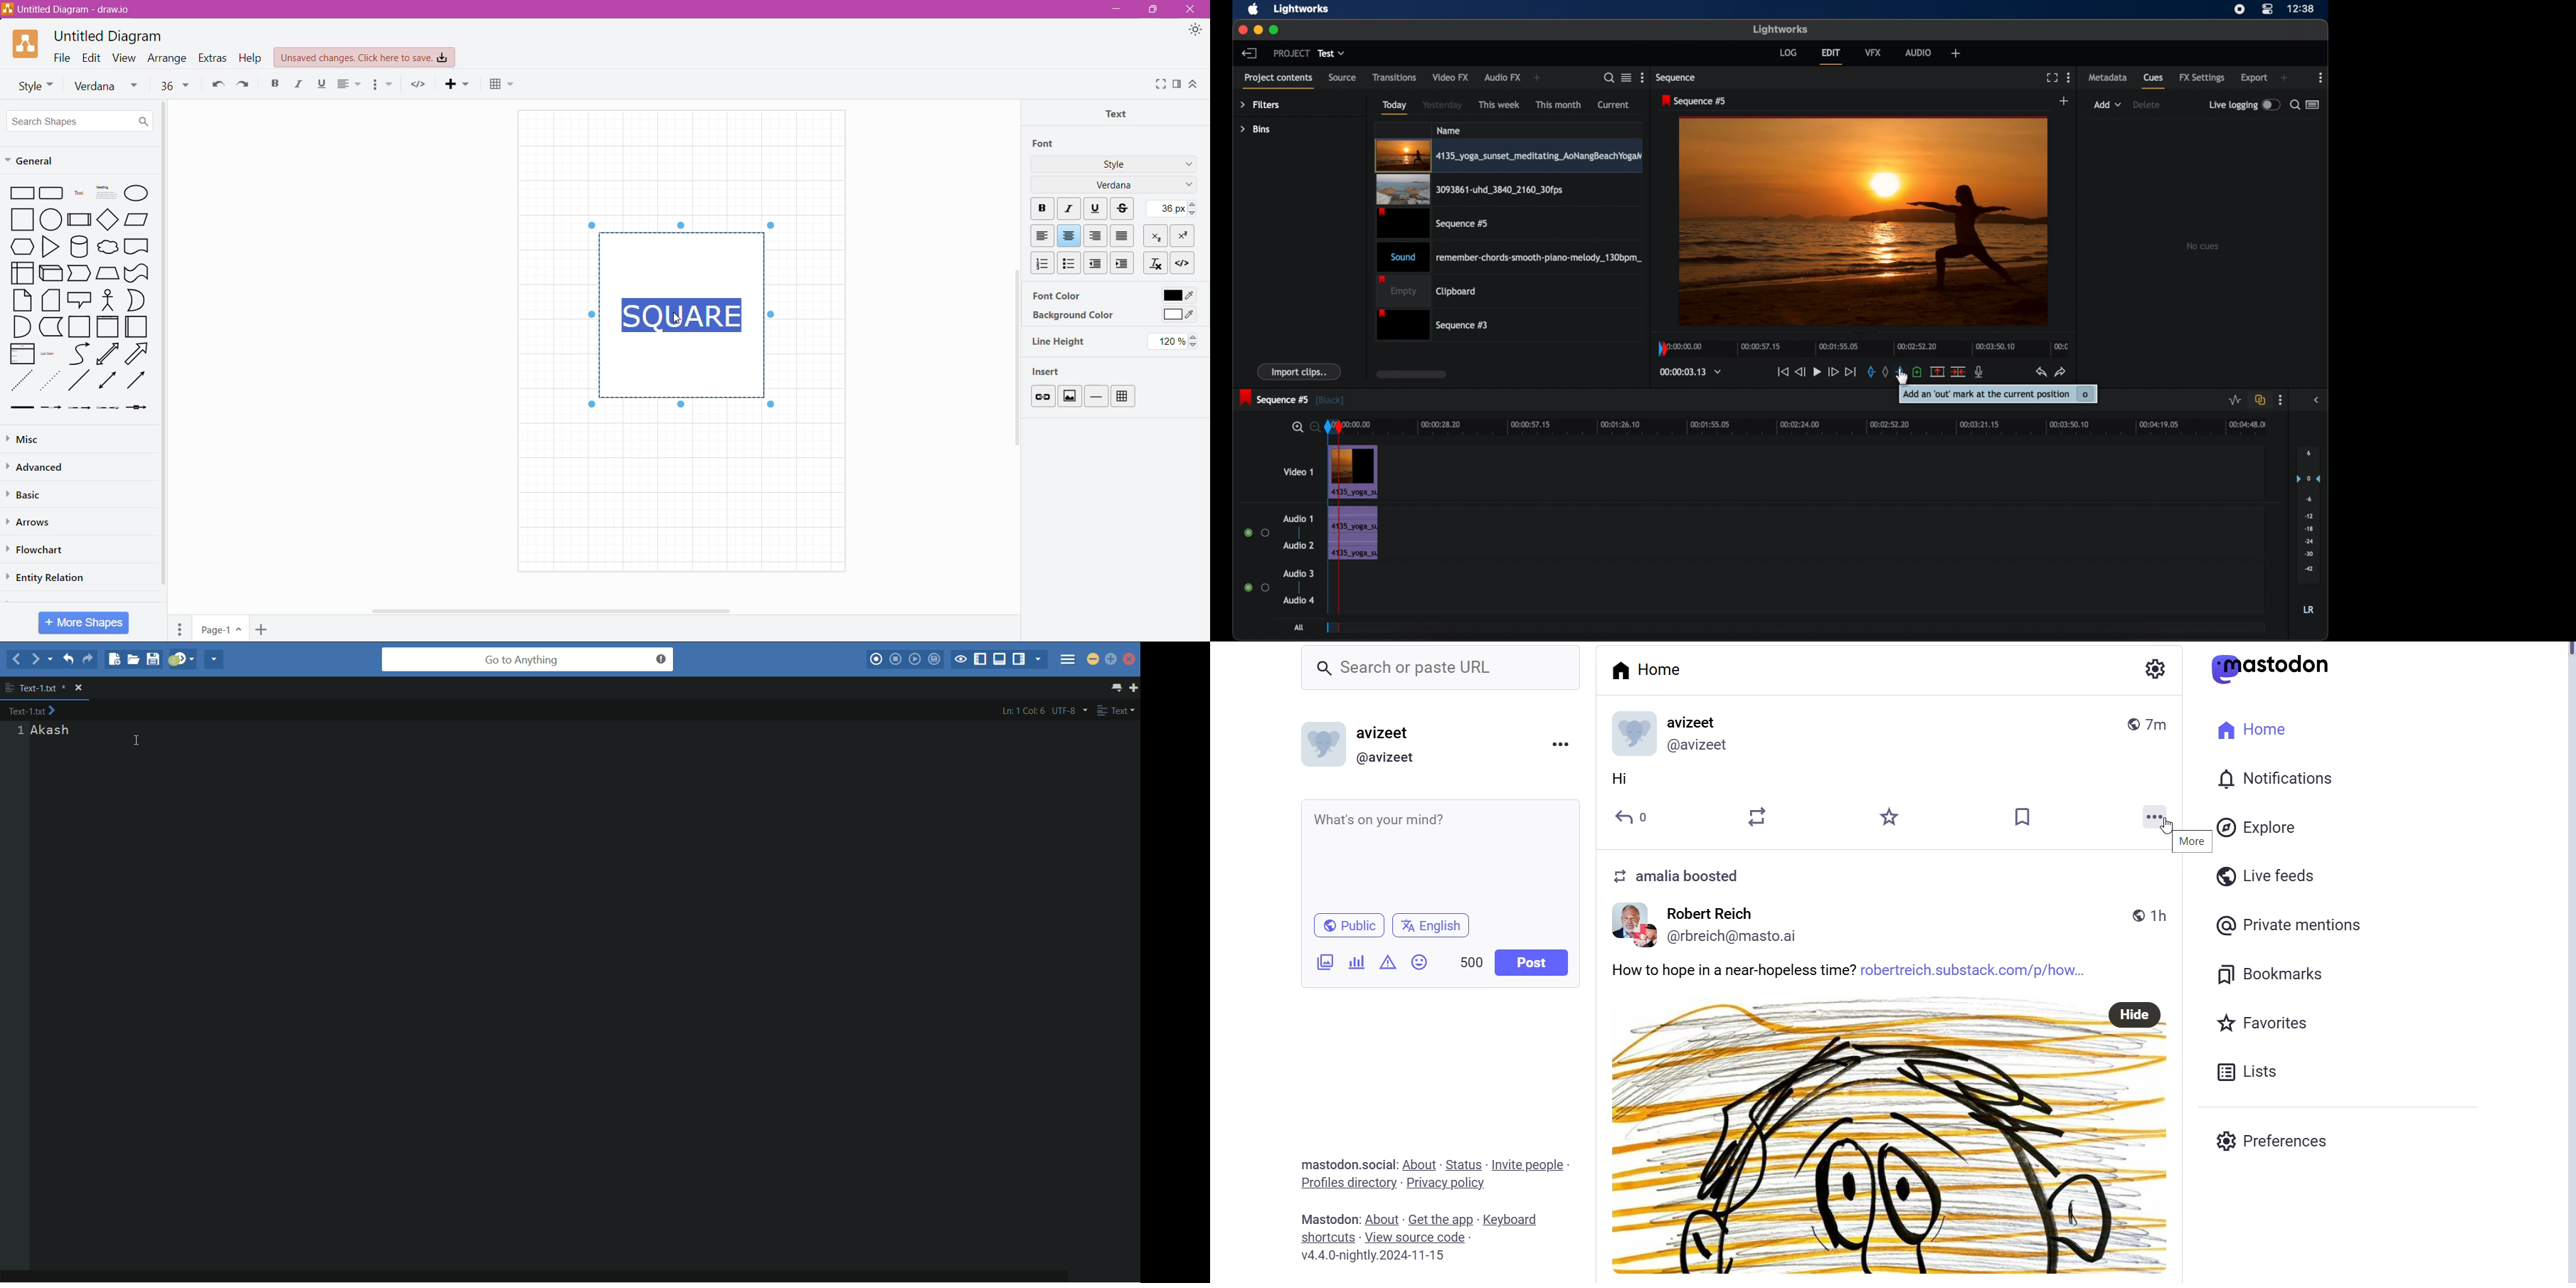 The width and height of the screenshot is (2576, 1288). I want to click on audio 3, so click(1297, 574).